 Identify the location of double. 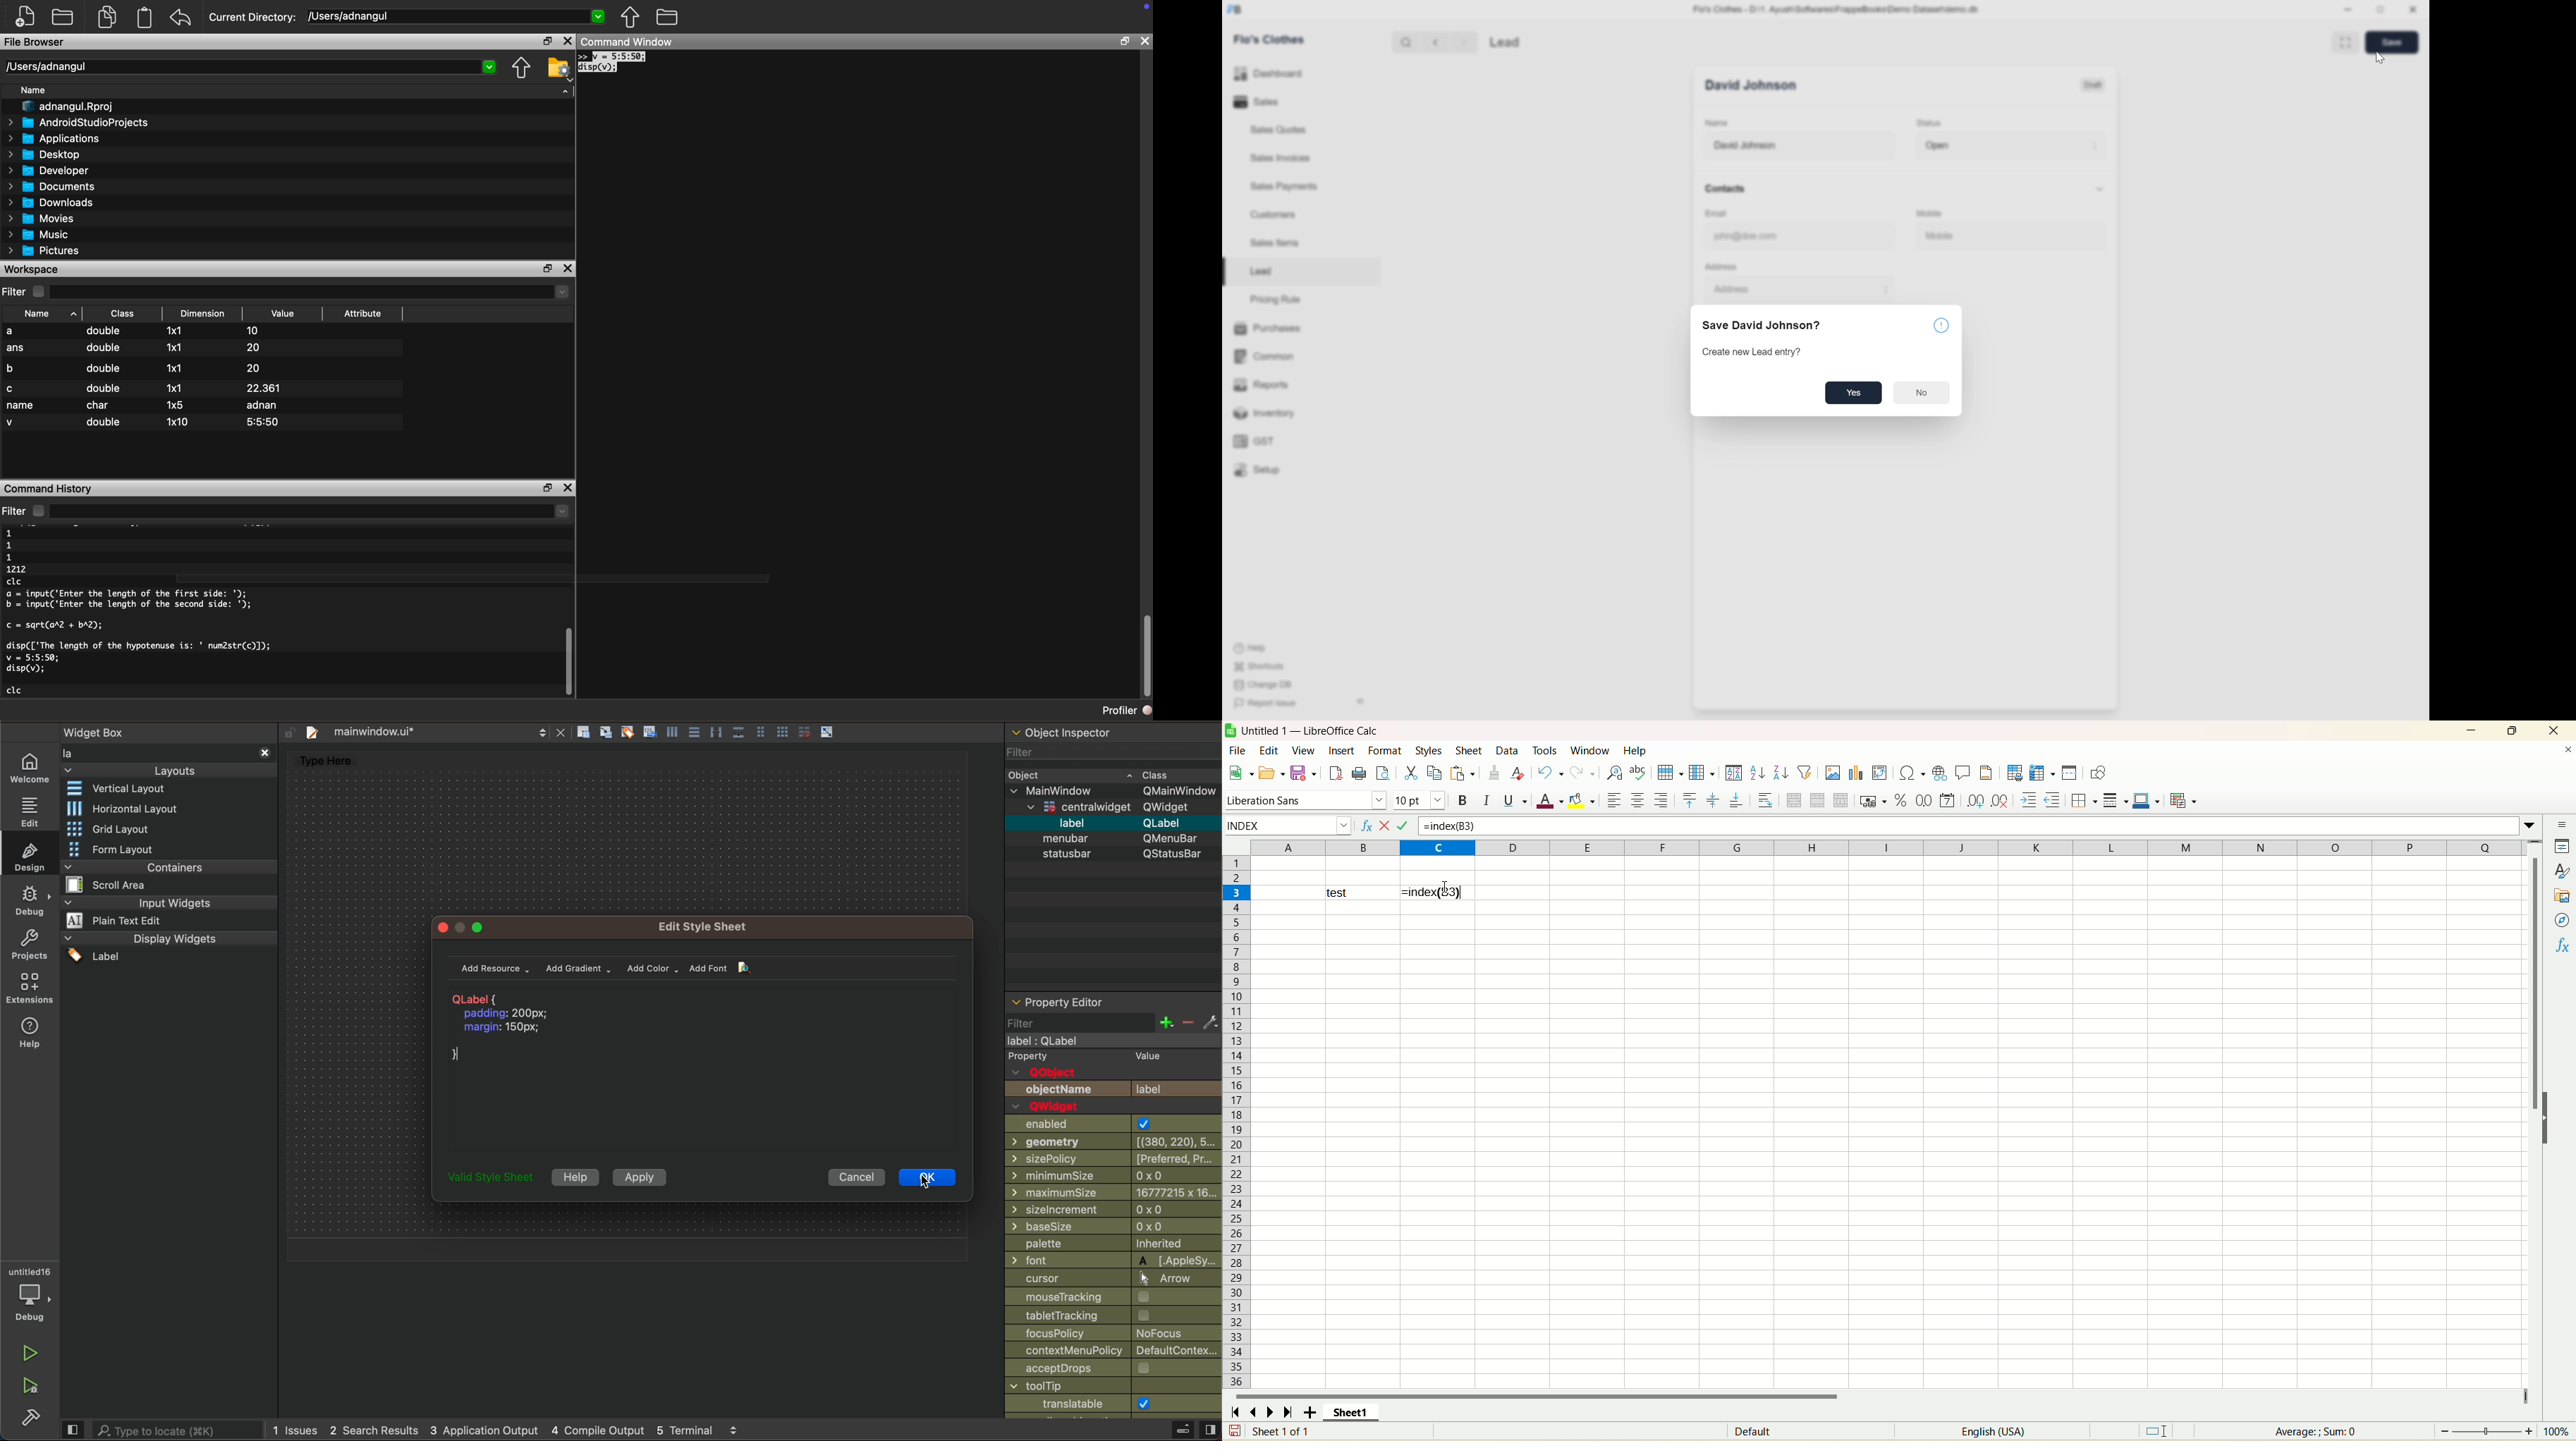
(105, 347).